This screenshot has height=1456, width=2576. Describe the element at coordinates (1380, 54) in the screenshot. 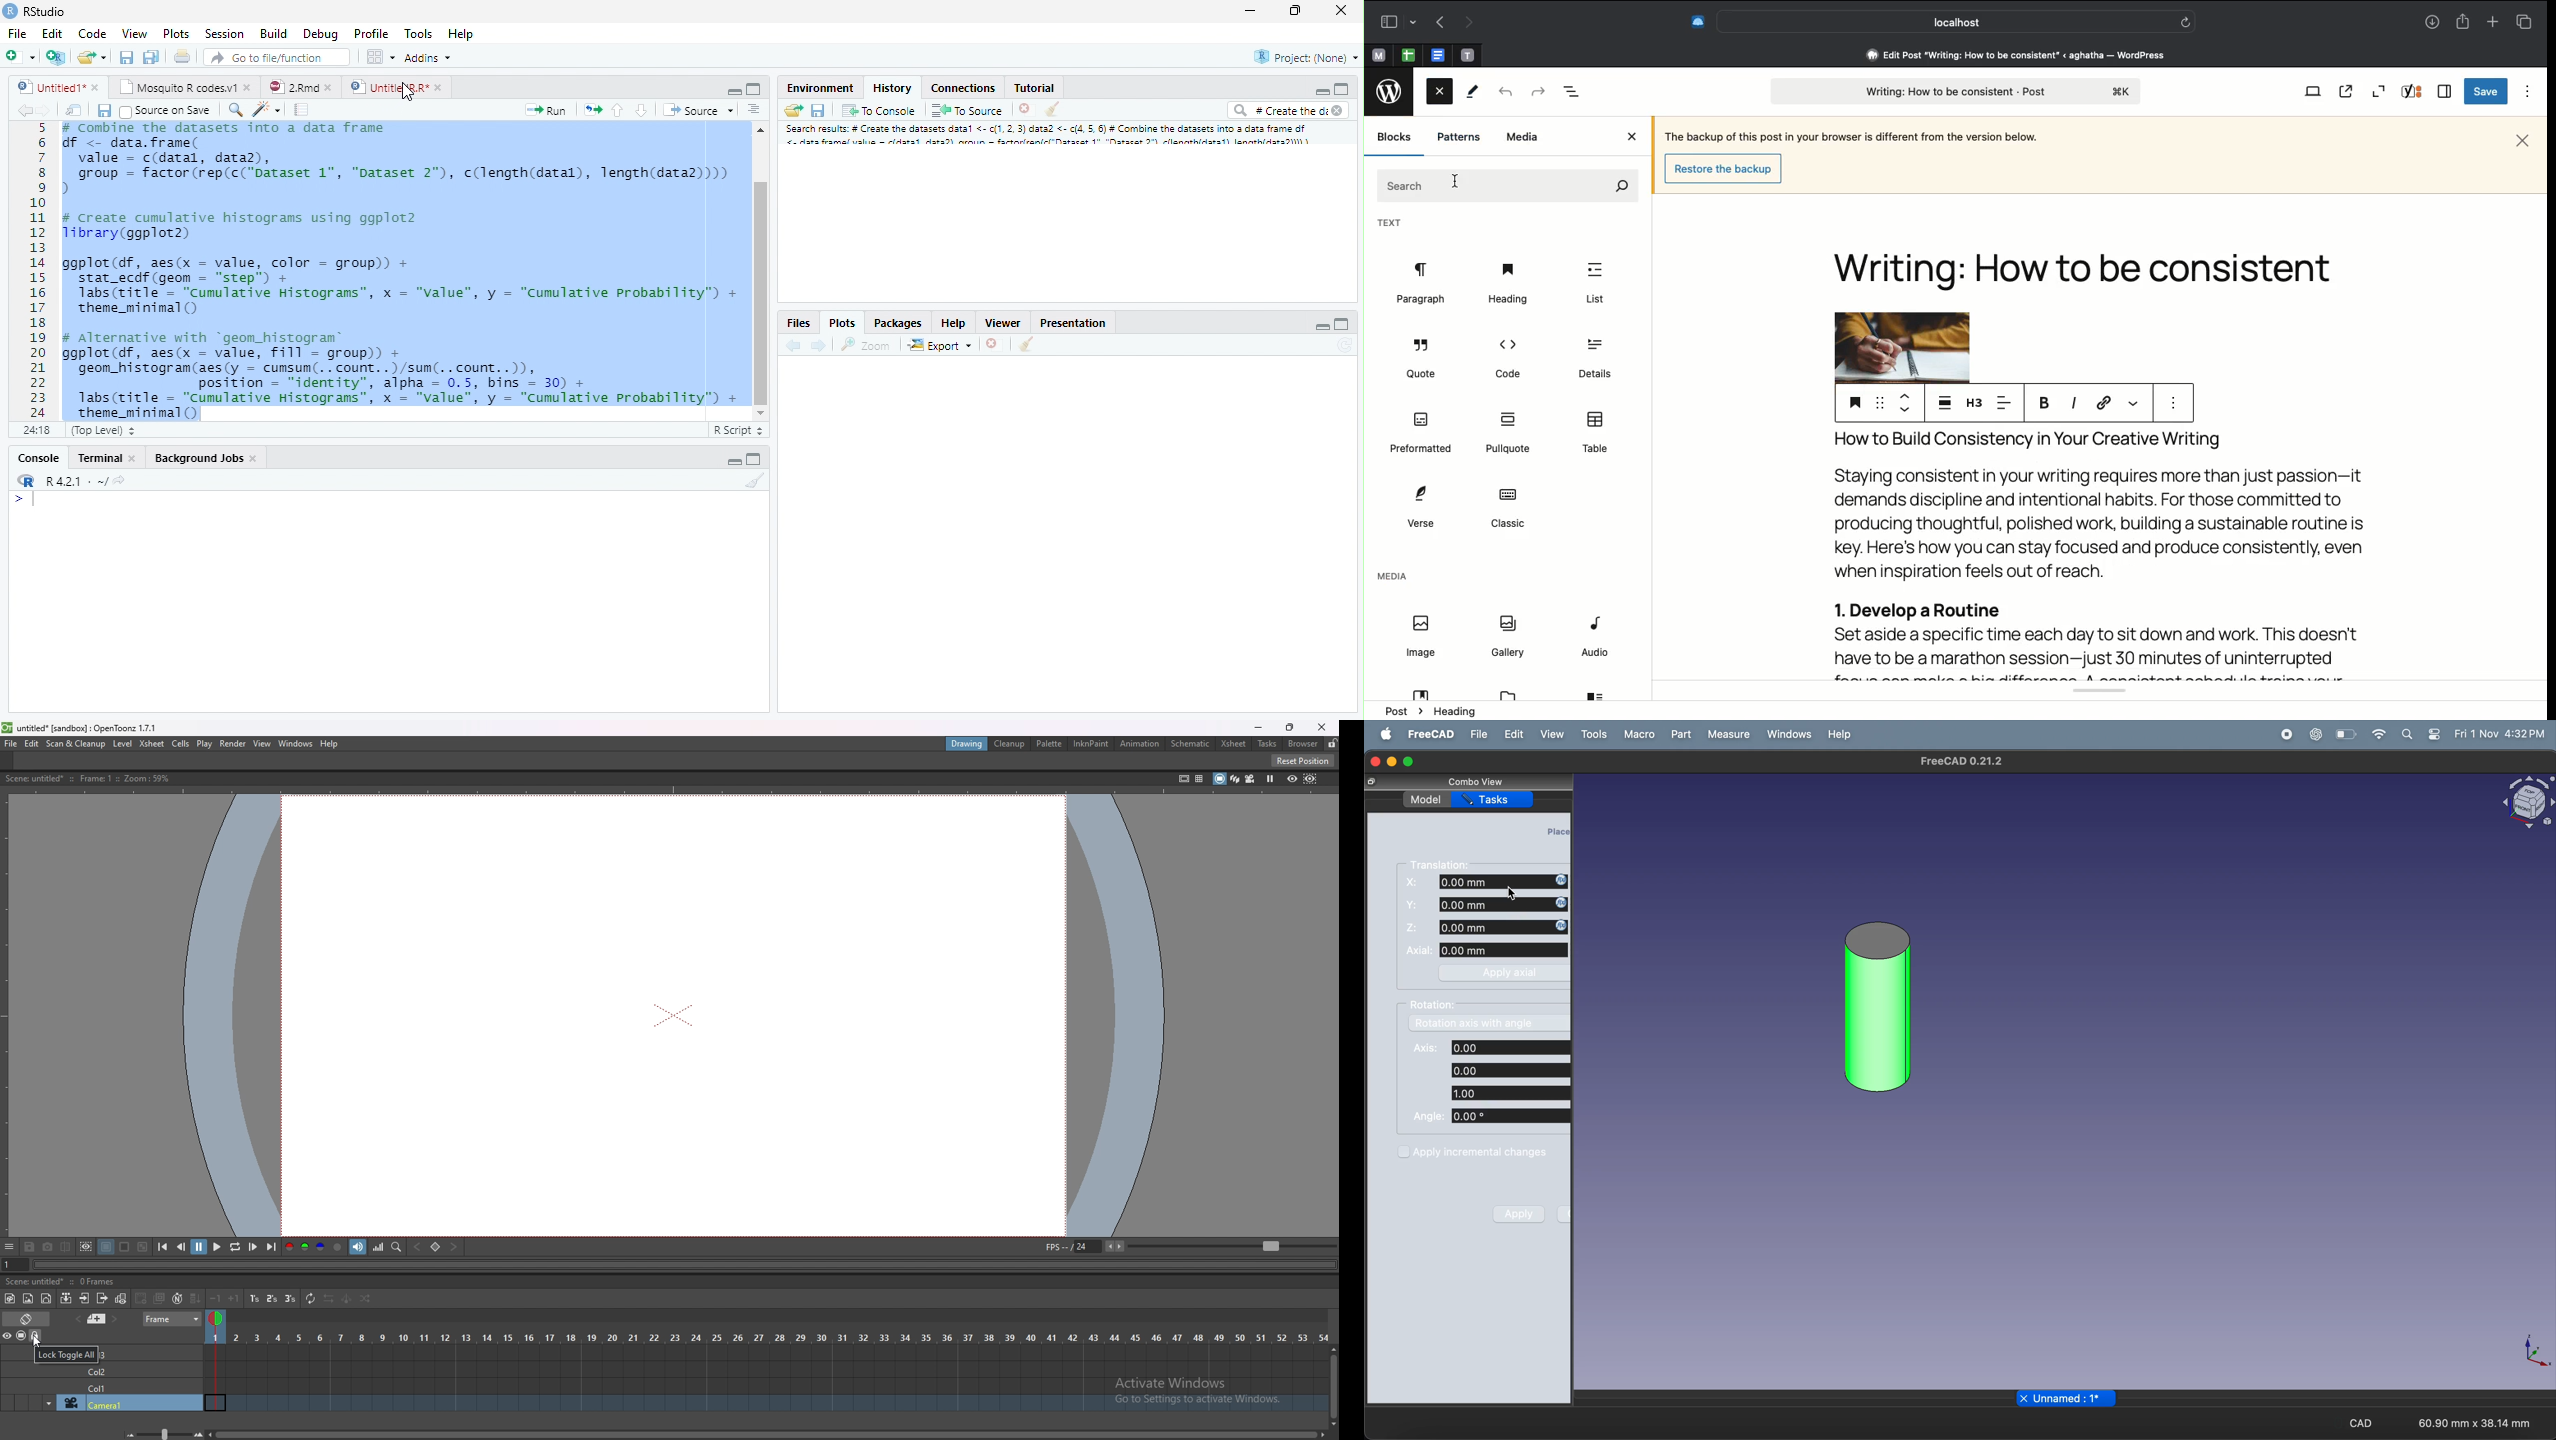

I see `Pinned tabs` at that location.